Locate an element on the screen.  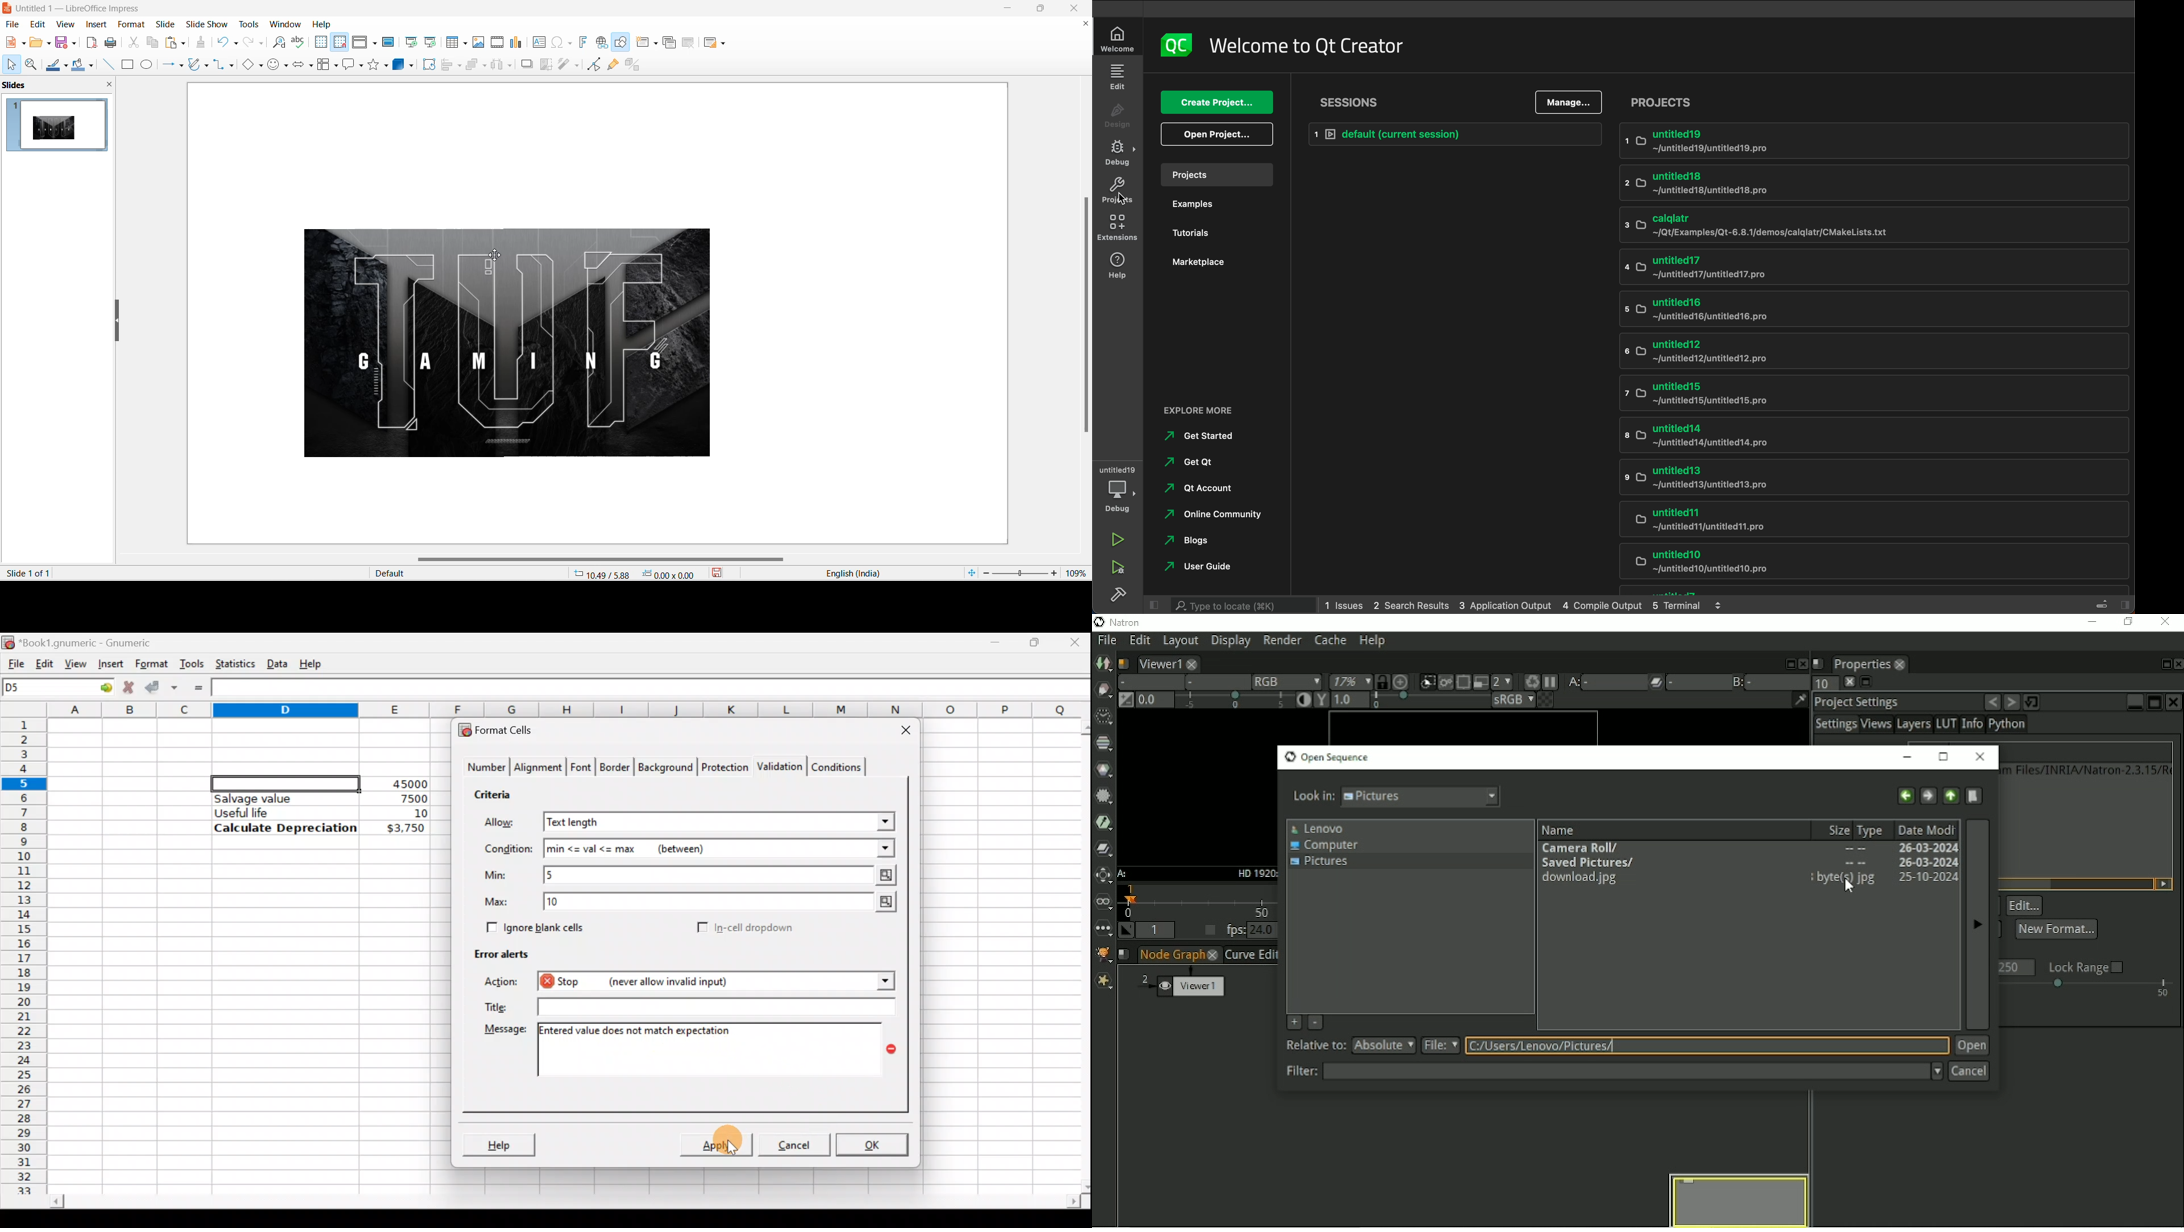
flow chart options is located at coordinates (336, 67).